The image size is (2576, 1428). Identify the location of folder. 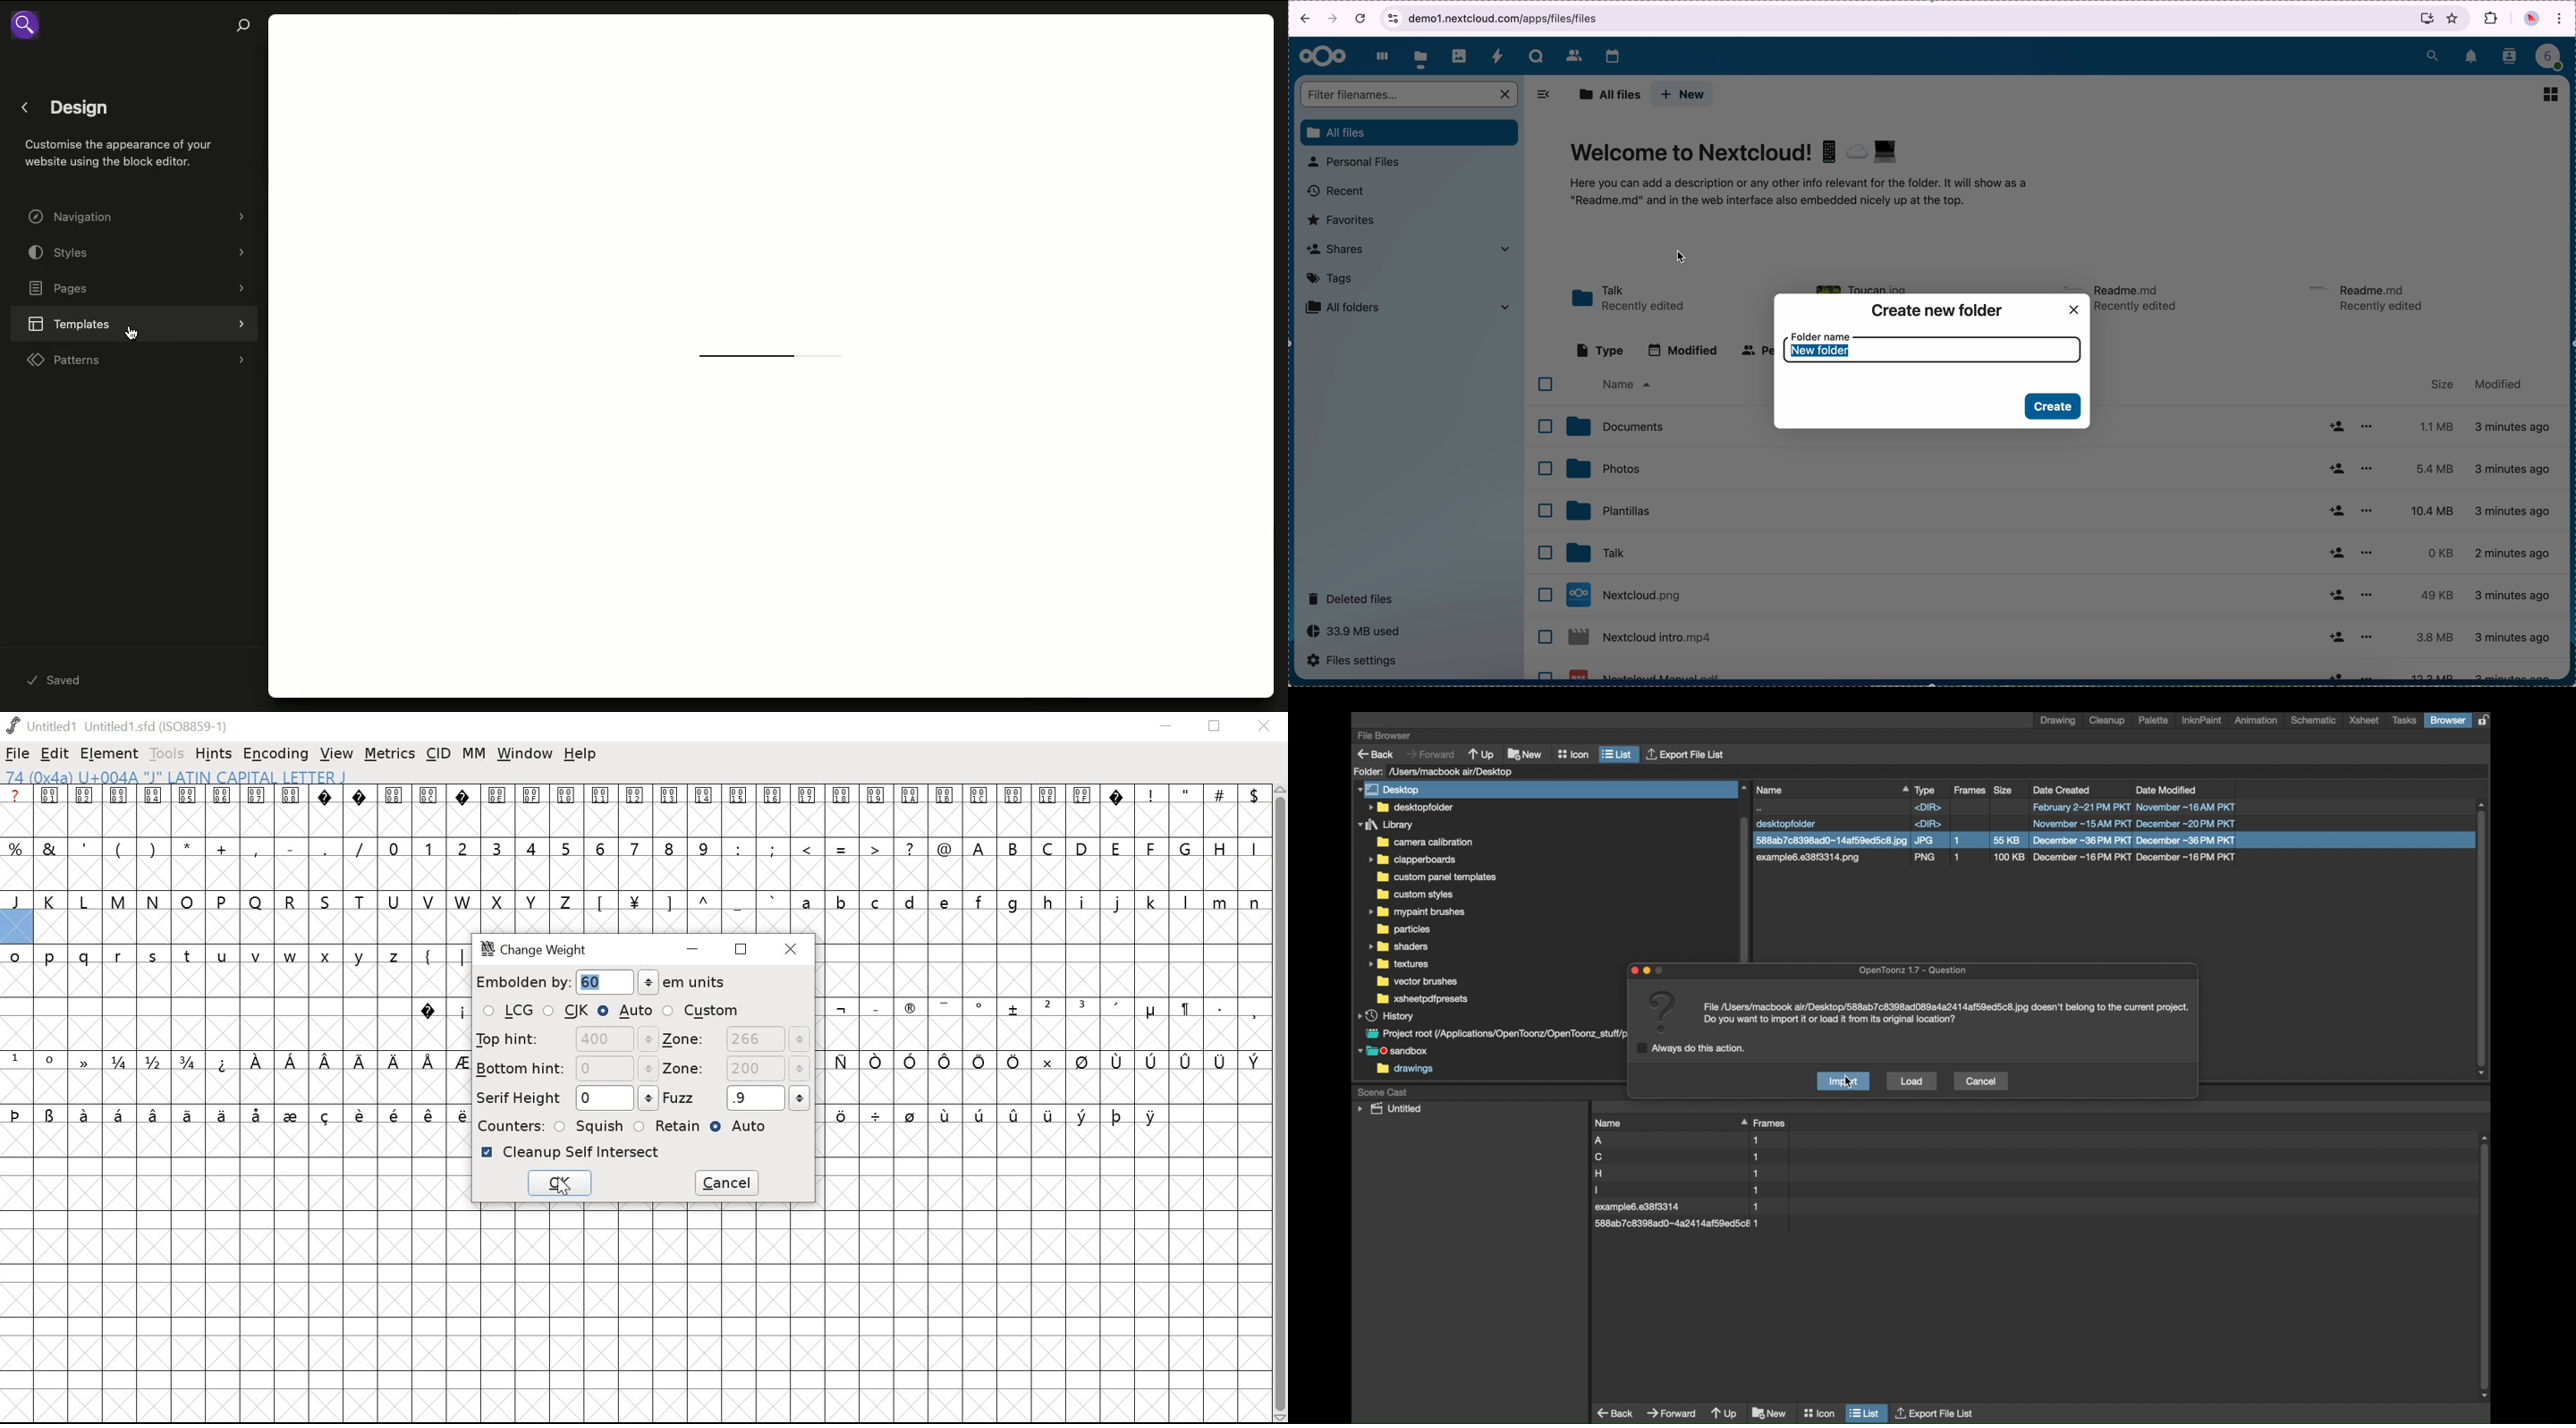
(1424, 842).